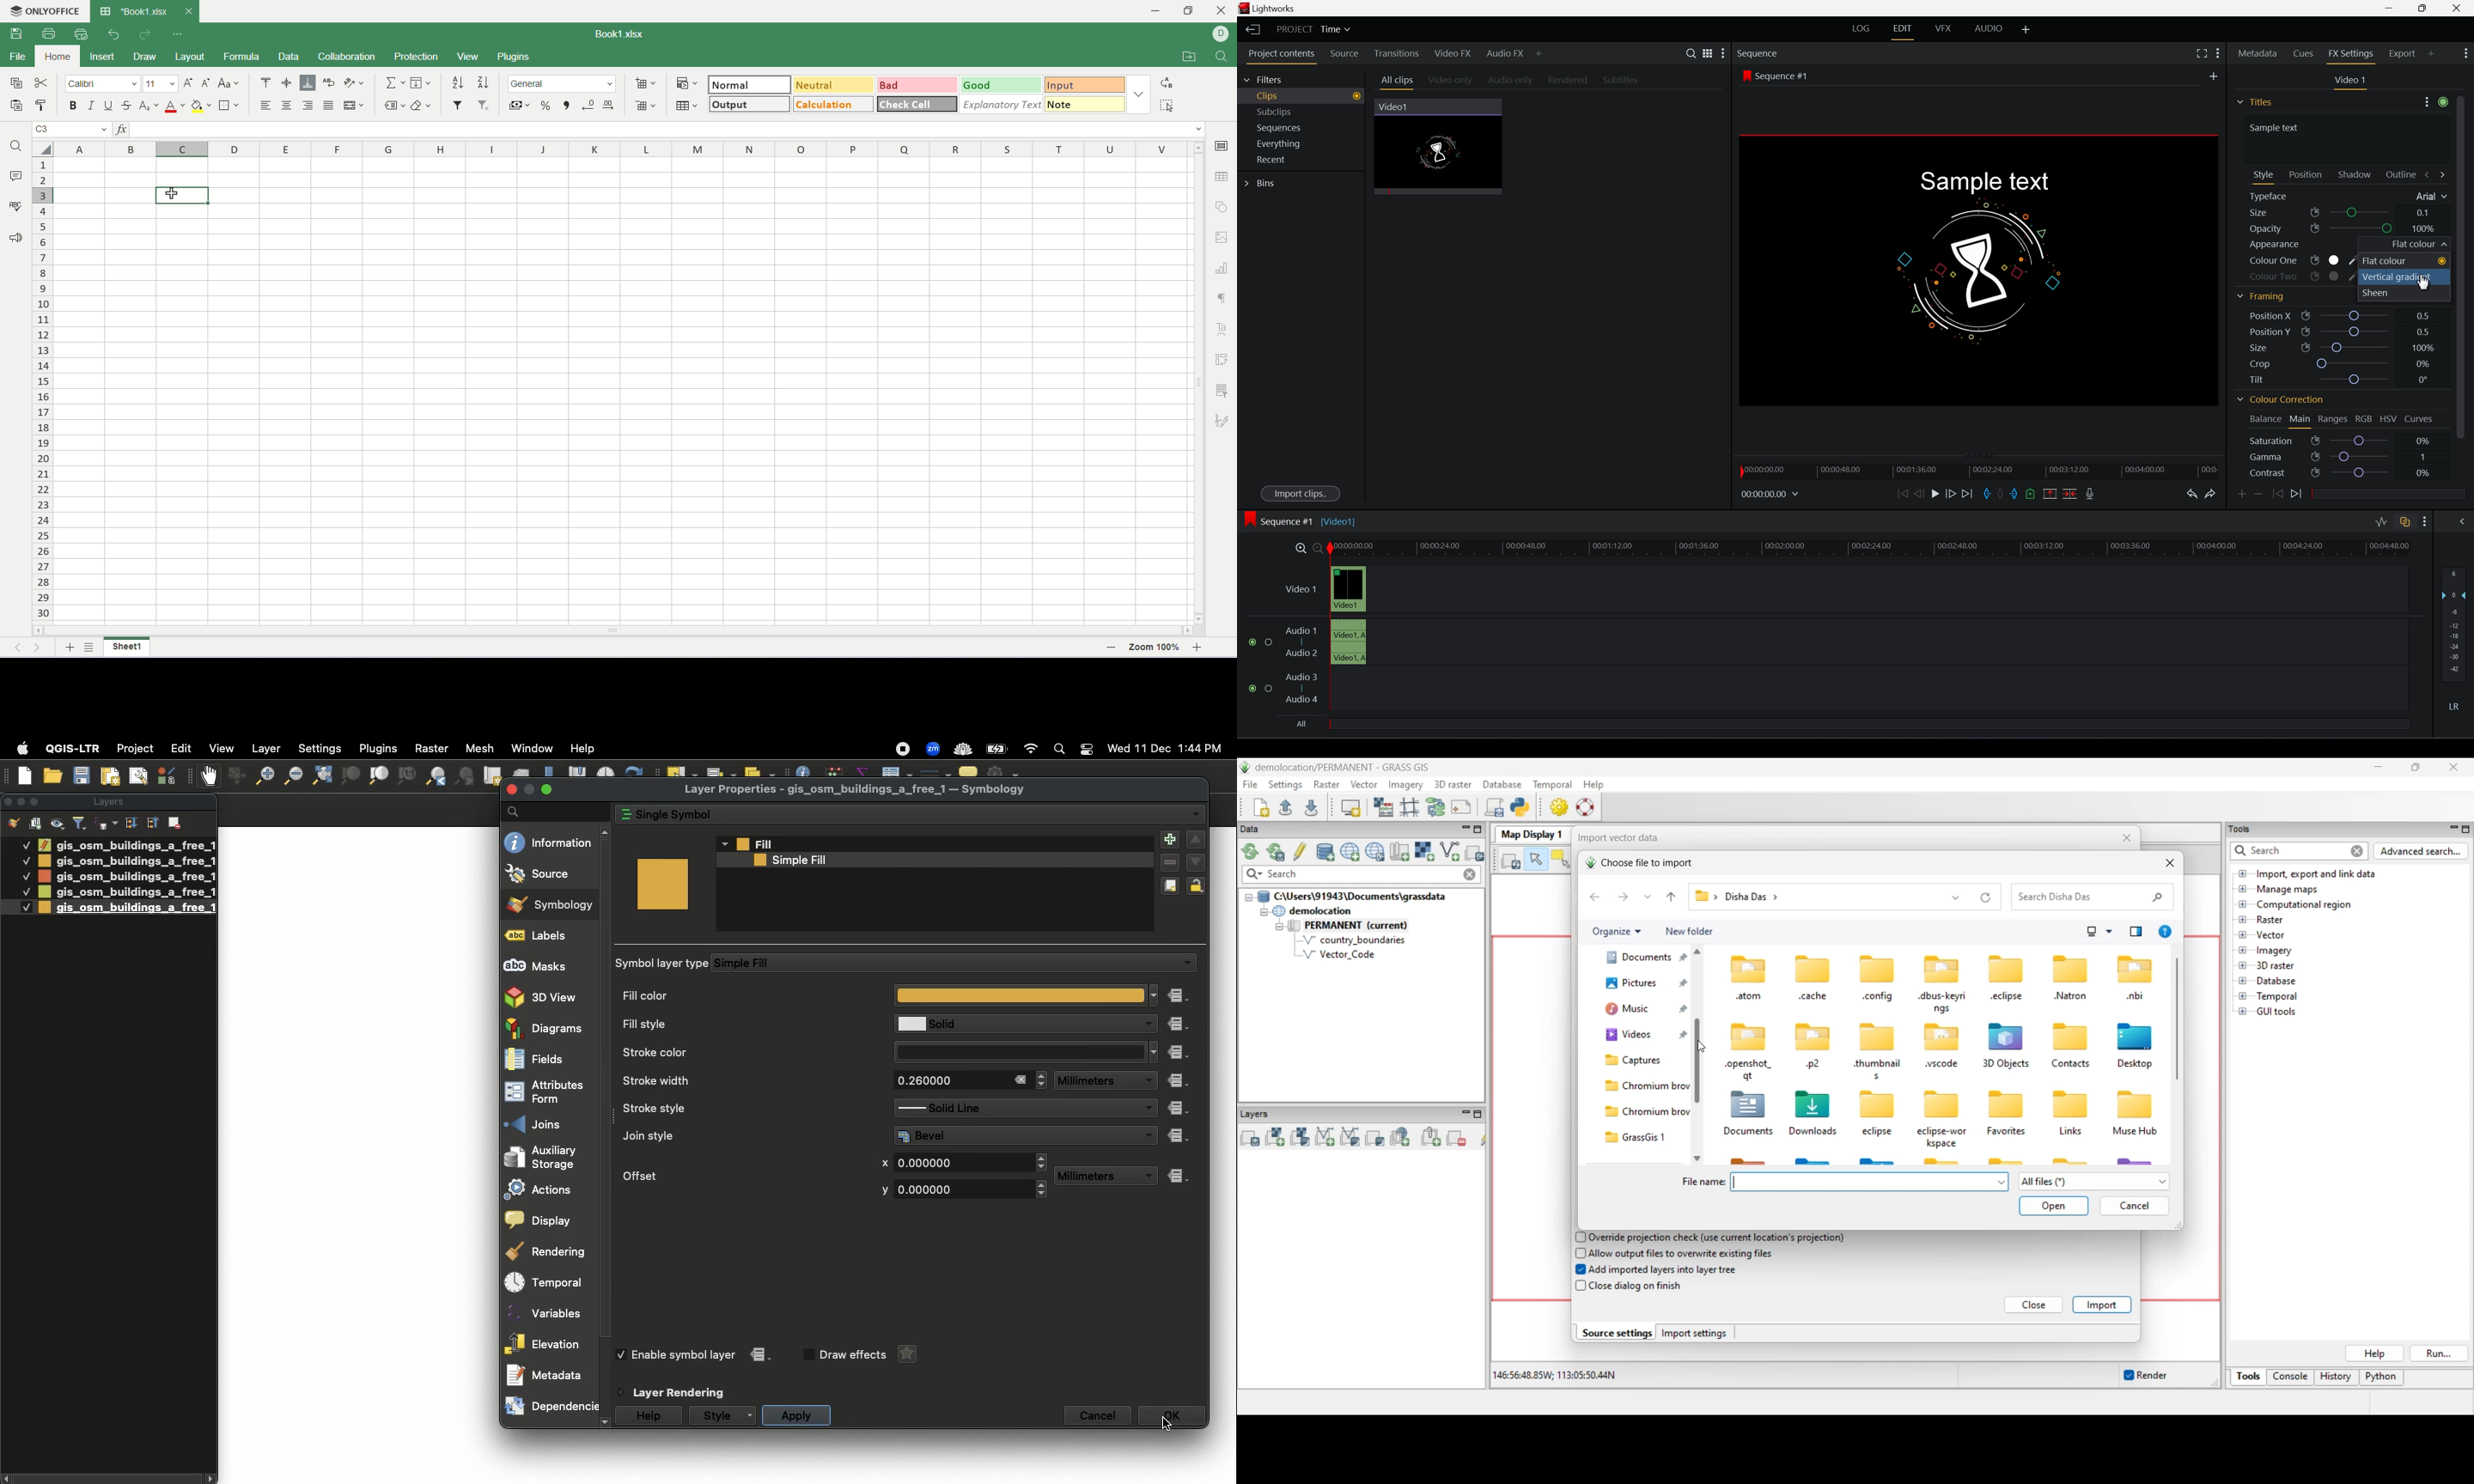 This screenshot has width=2492, height=1484. I want to click on , so click(966, 751).